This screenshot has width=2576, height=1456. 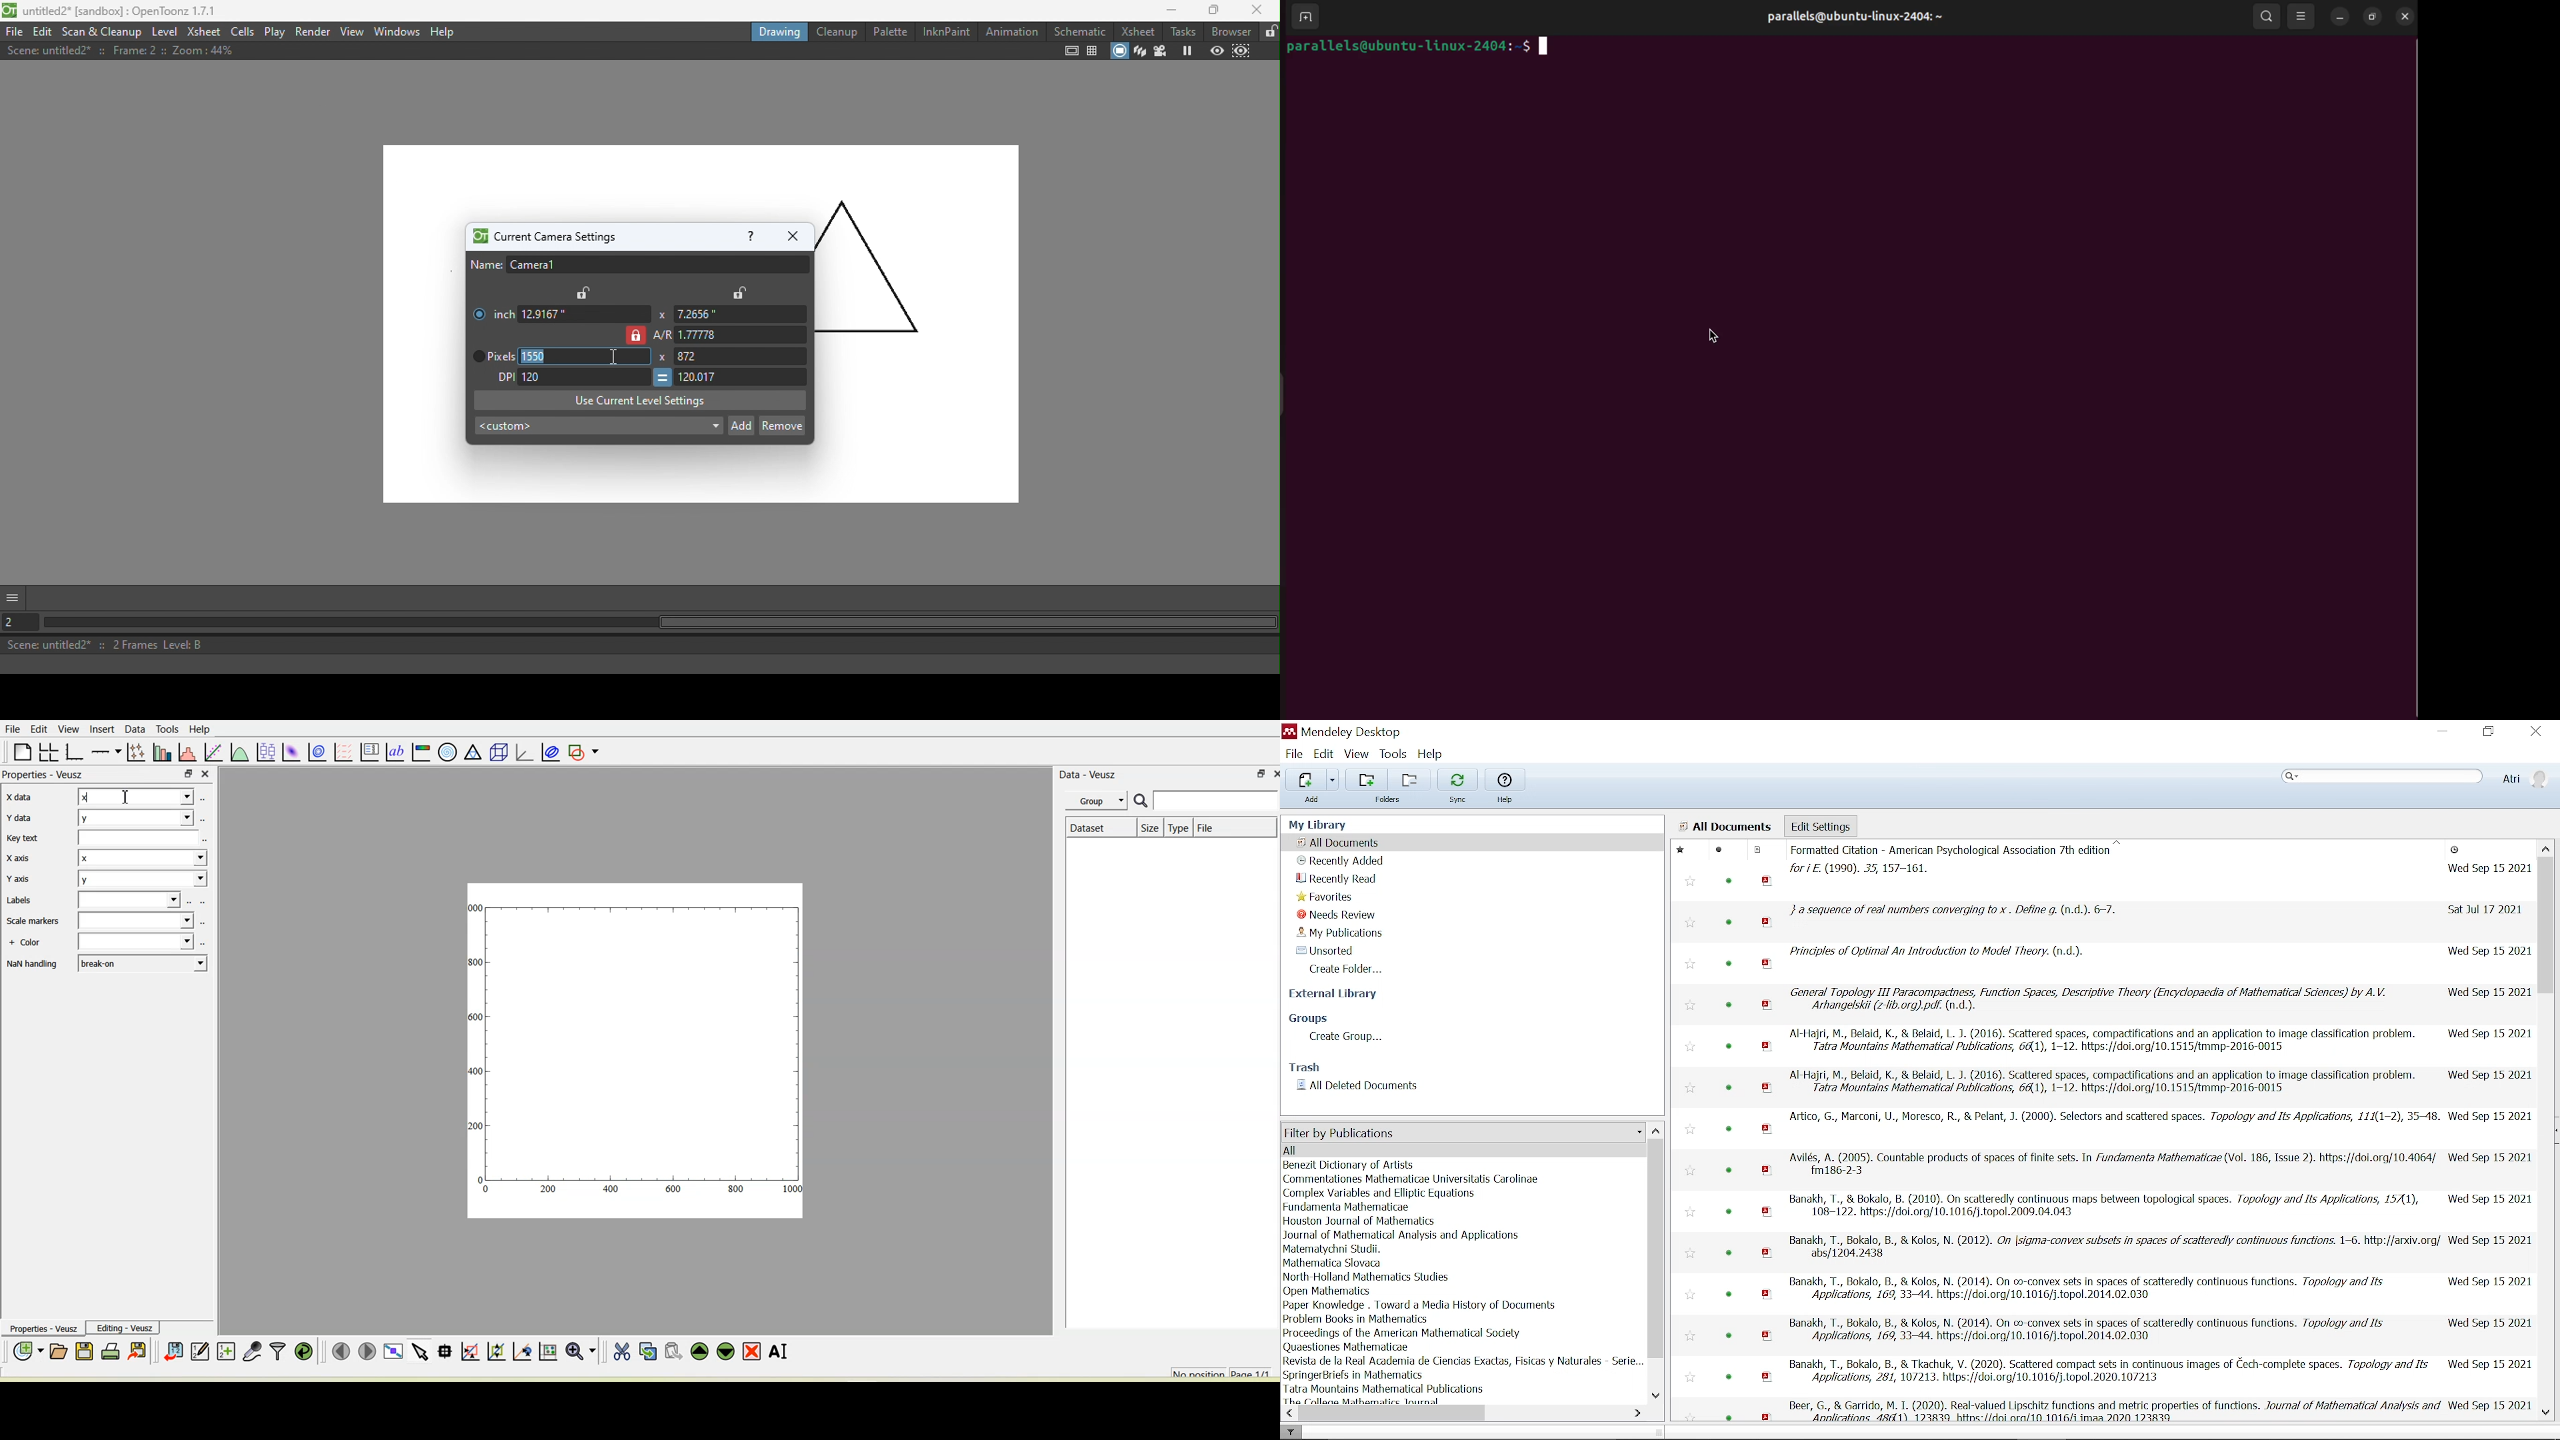 I want to click on pdf, so click(x=1768, y=1294).